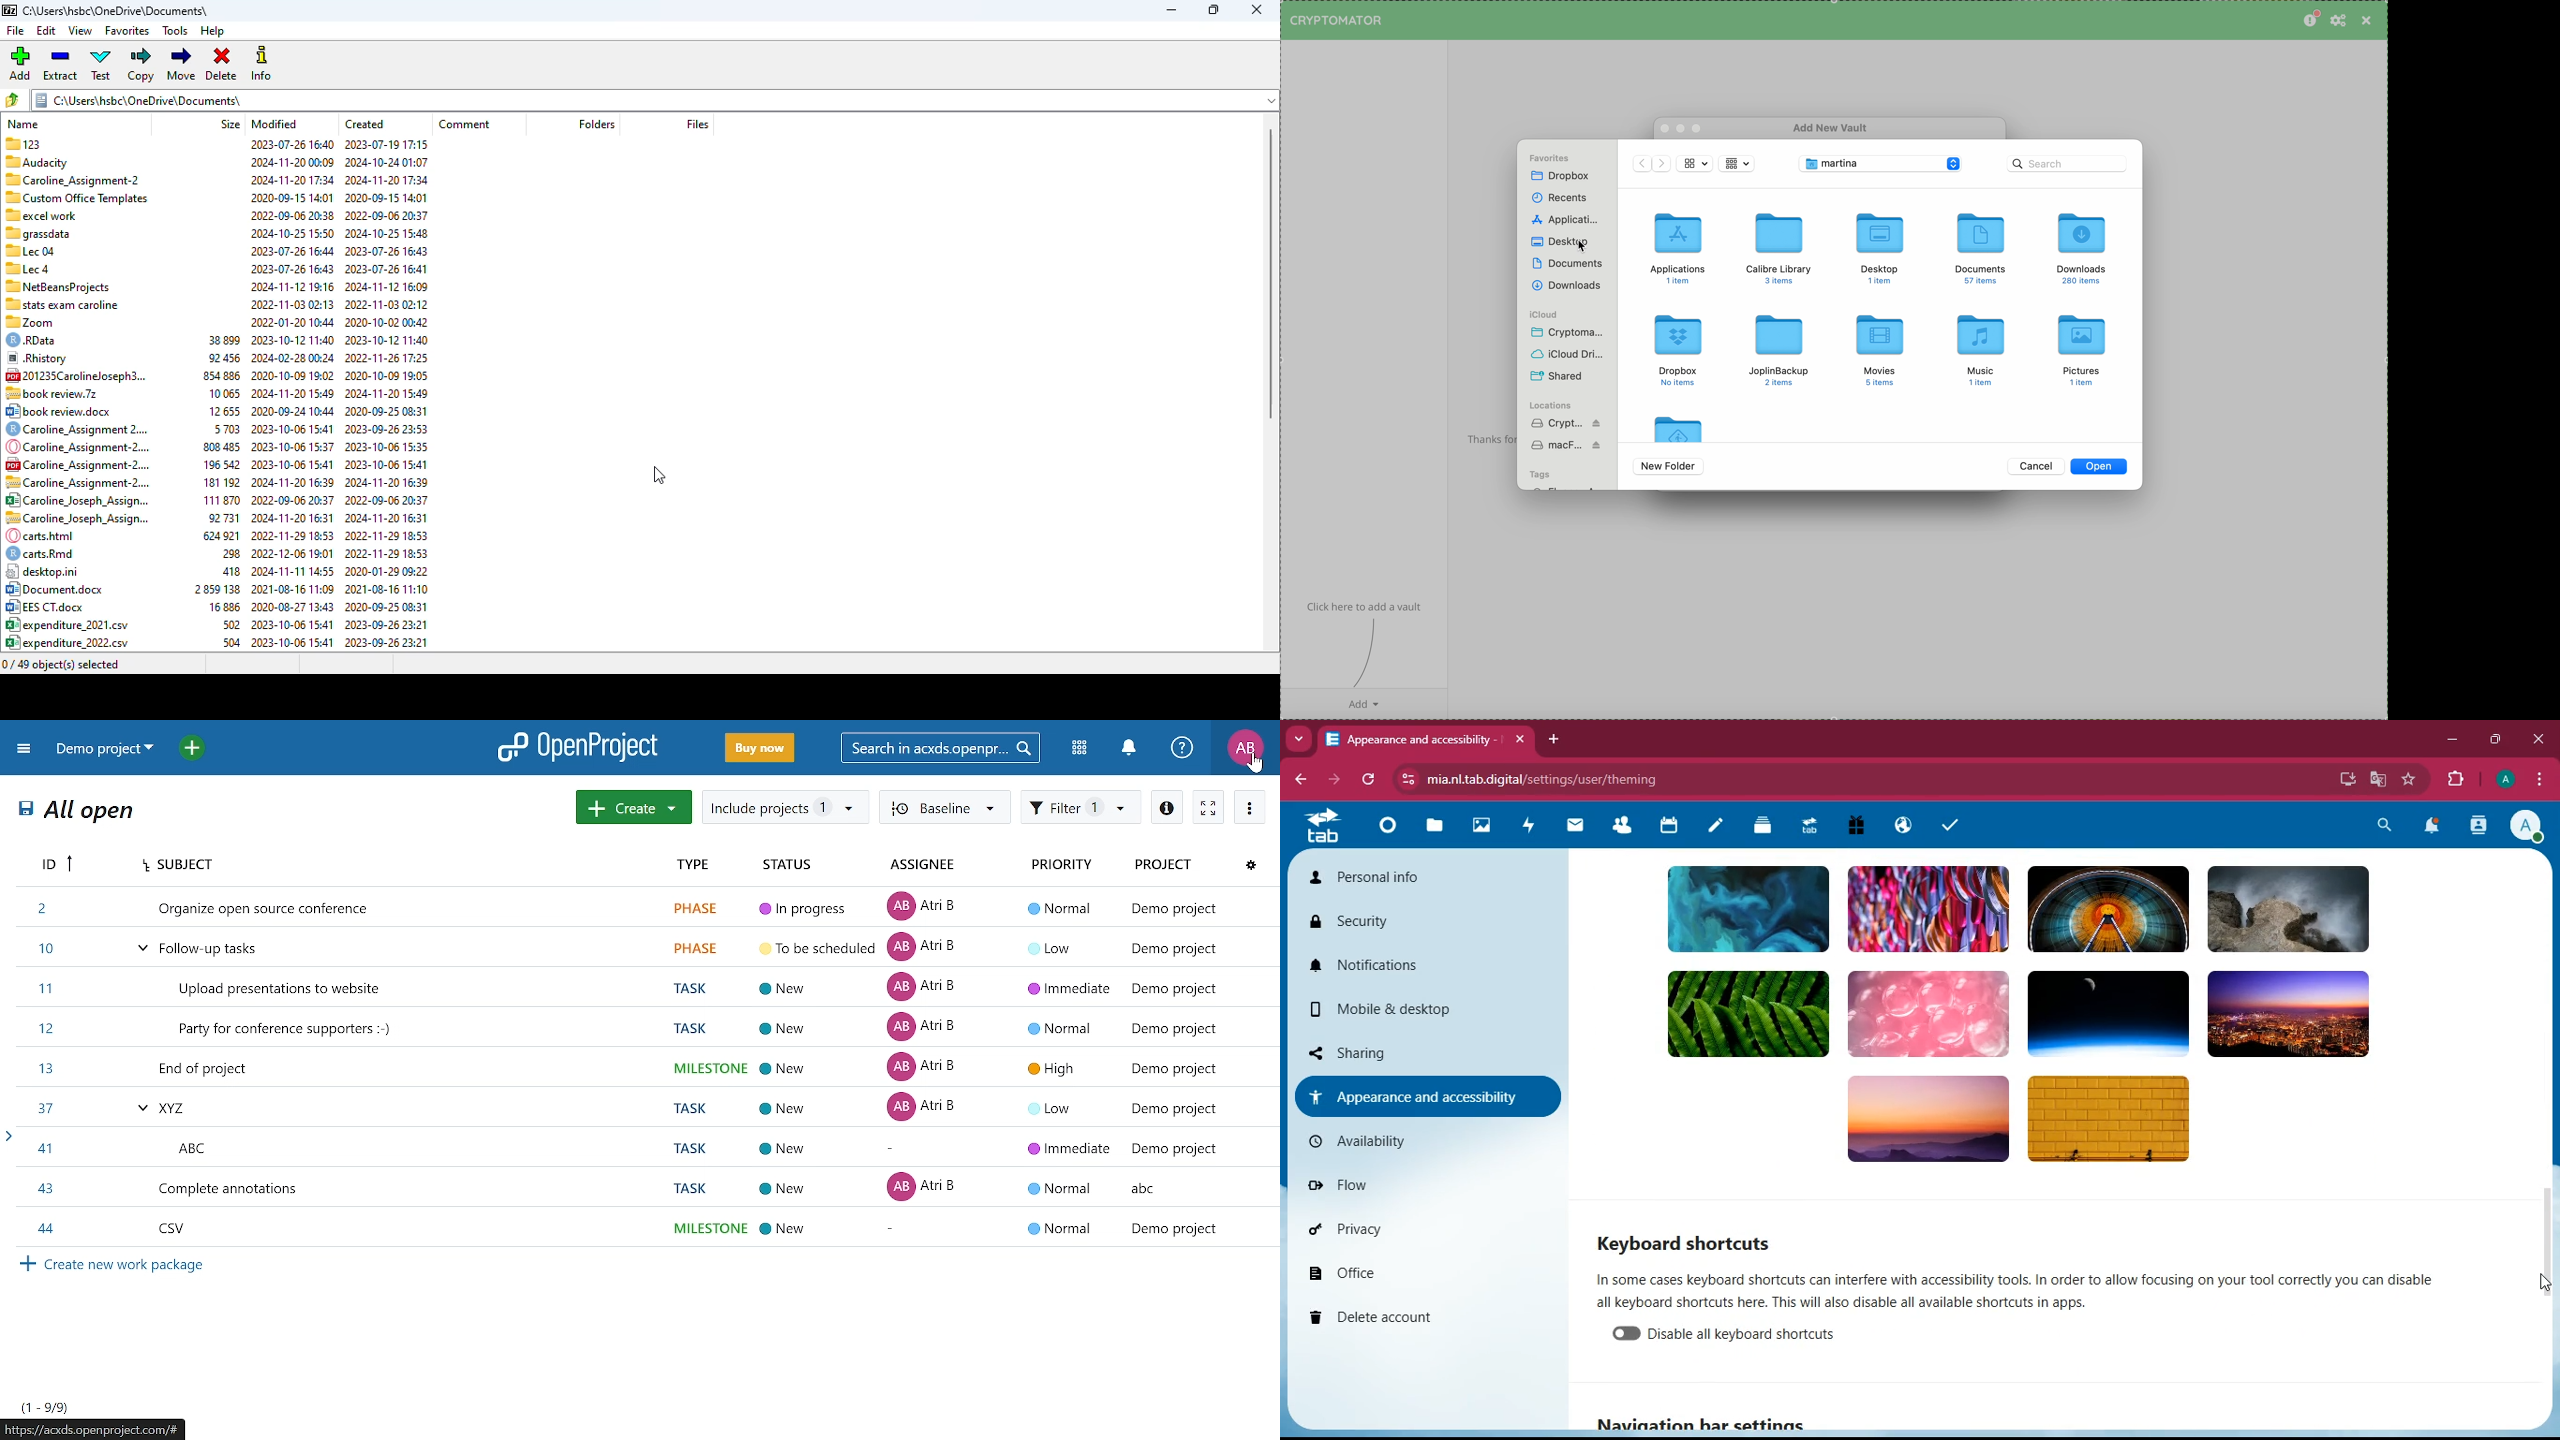 Image resolution: width=2576 pixels, height=1456 pixels. I want to click on  Caroline_Joseph_Assign... 92731 2024-11-20 16:31 2024-11-20 16:31, so click(216, 501).